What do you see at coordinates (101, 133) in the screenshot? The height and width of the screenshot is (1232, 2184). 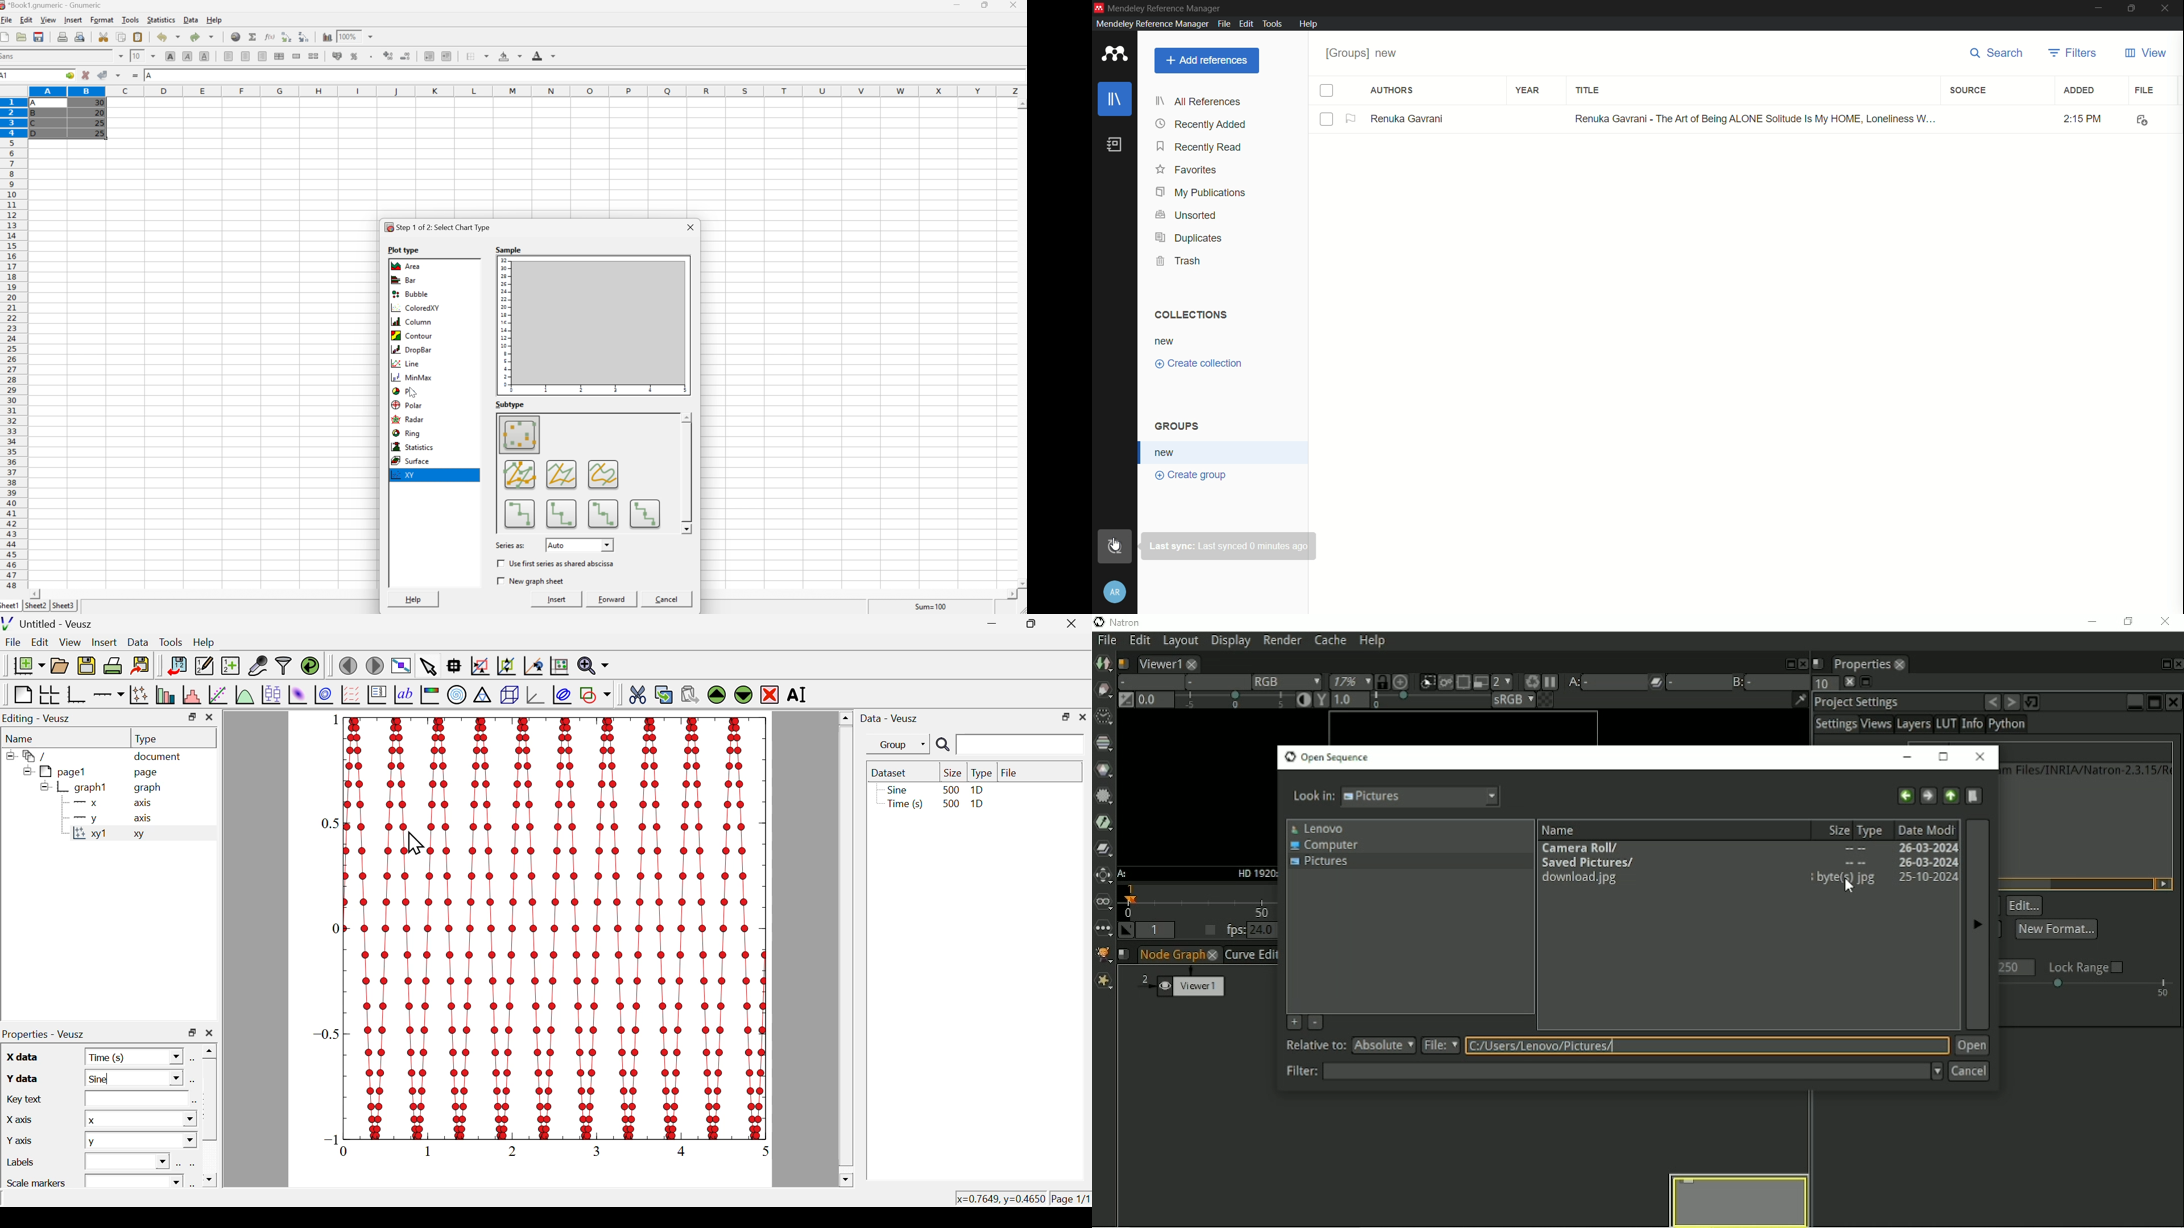 I see `25` at bounding box center [101, 133].